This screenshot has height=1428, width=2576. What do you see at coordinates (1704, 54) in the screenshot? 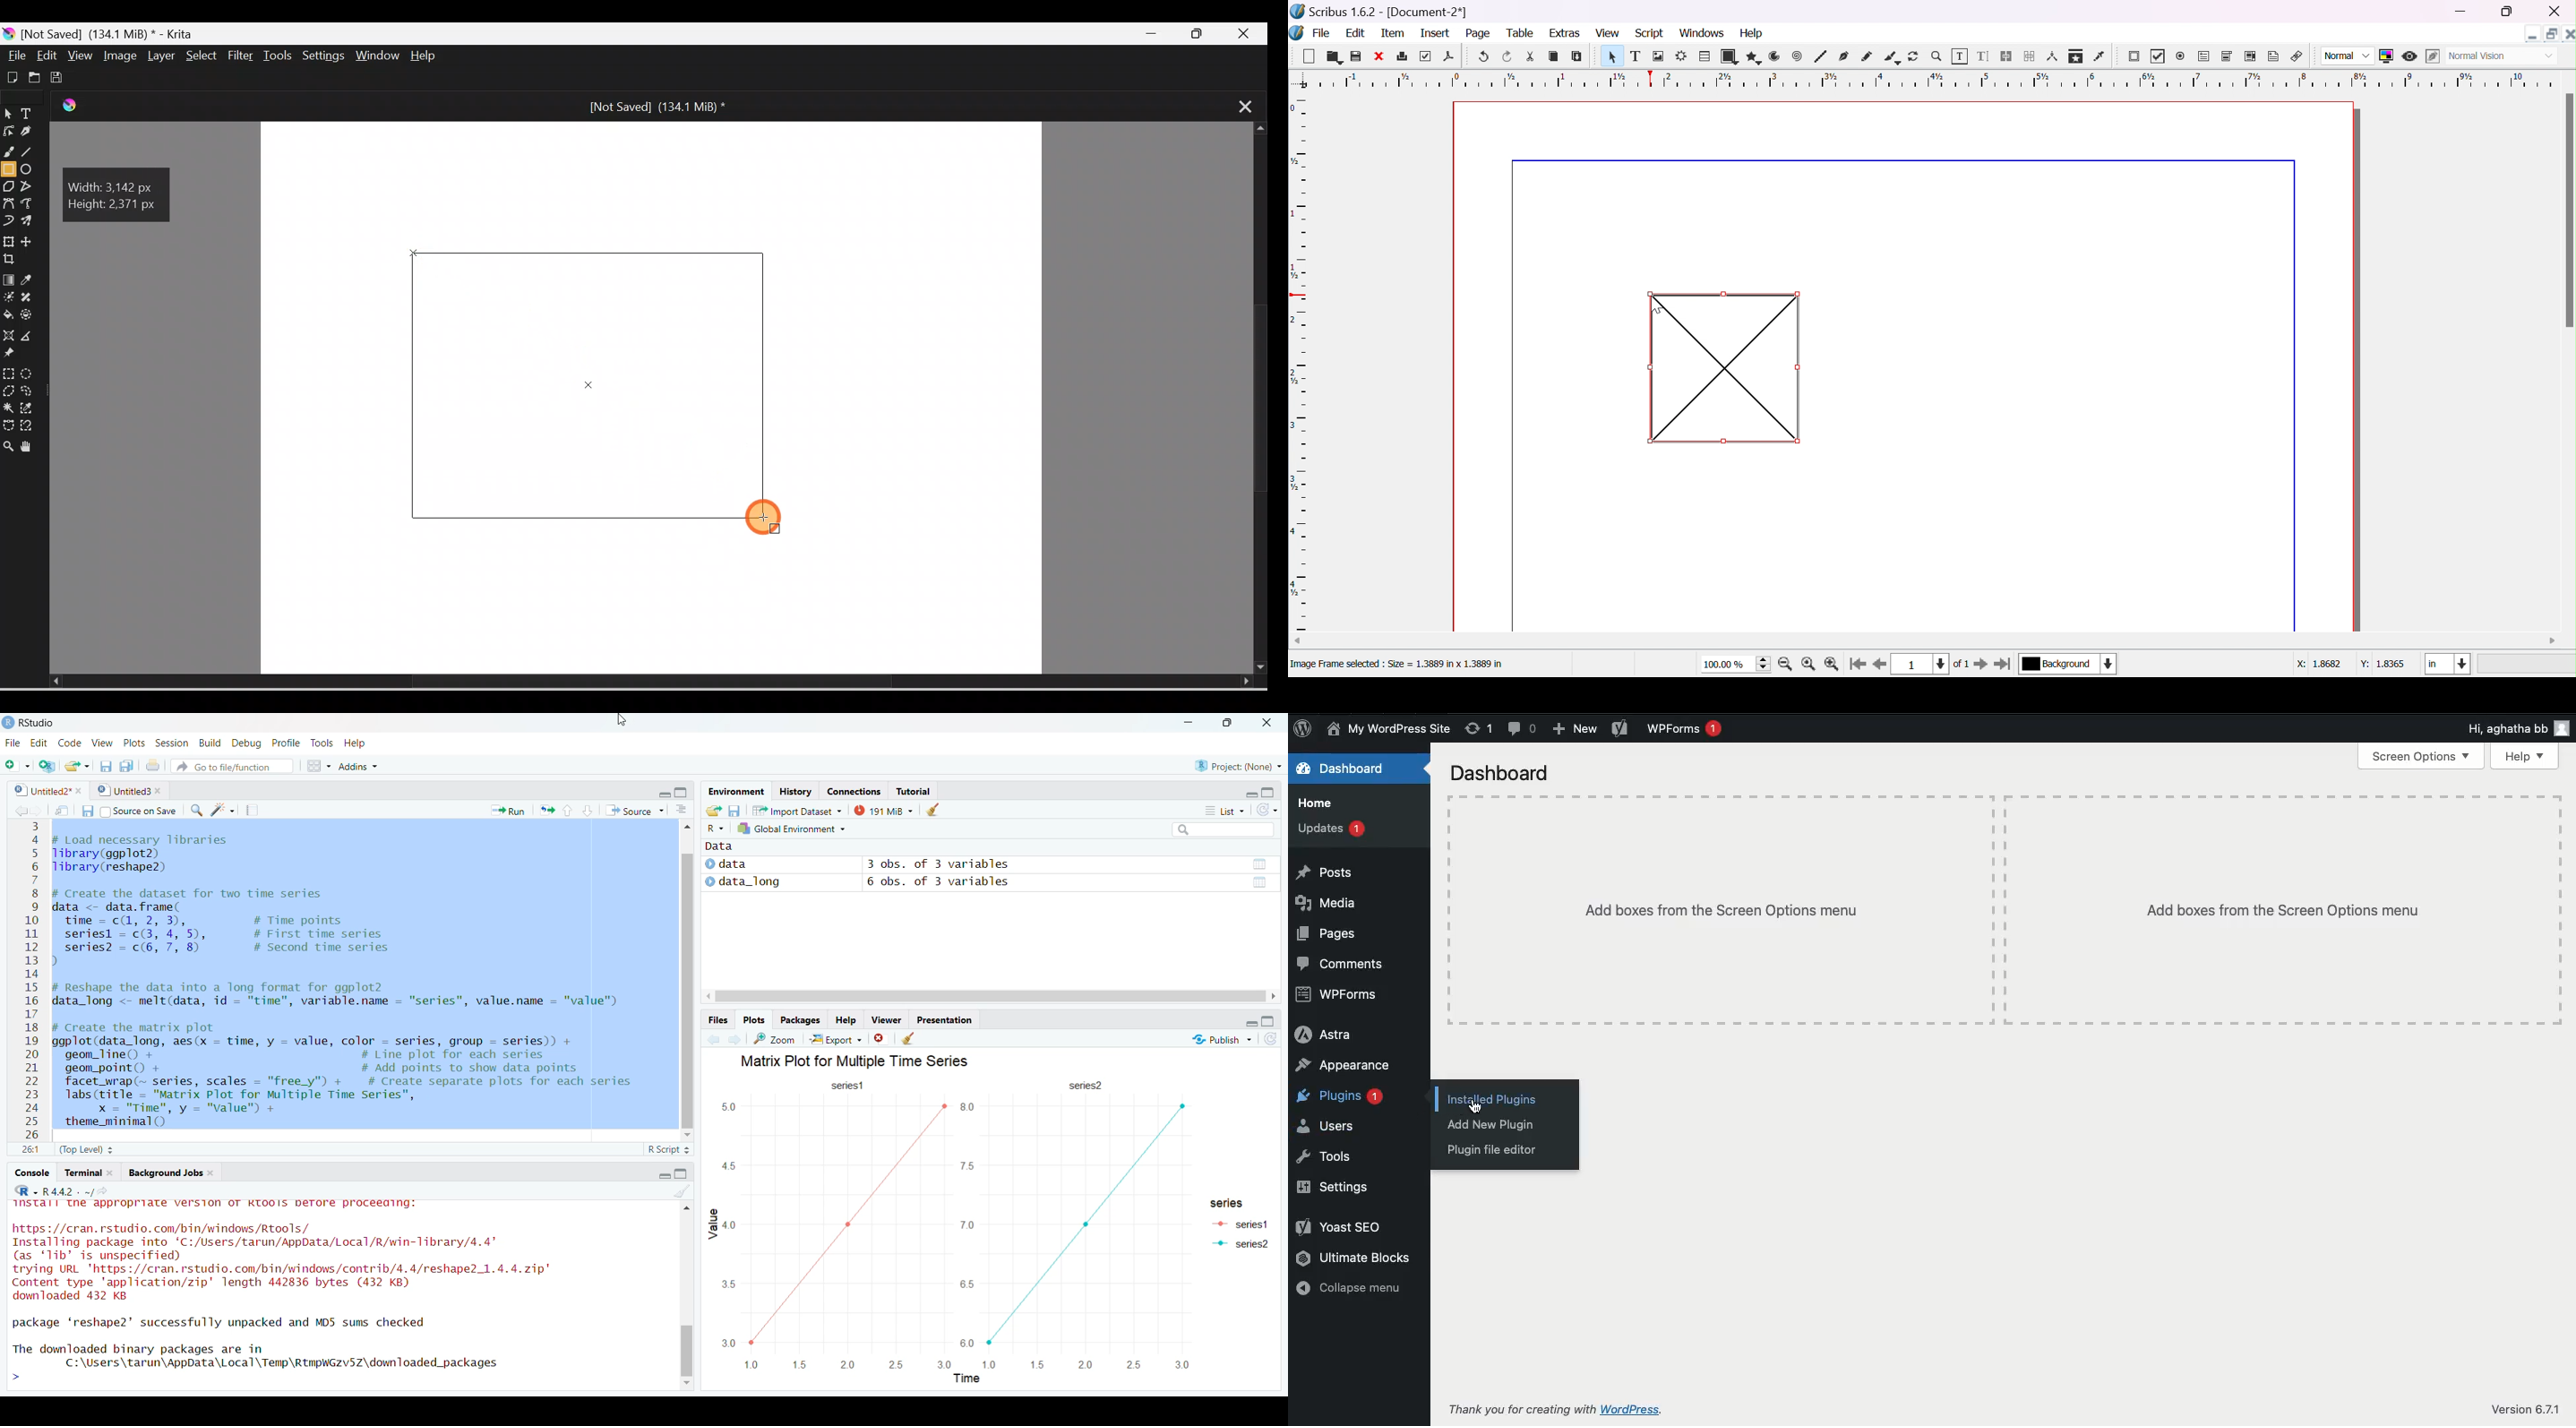
I see `table` at bounding box center [1704, 54].